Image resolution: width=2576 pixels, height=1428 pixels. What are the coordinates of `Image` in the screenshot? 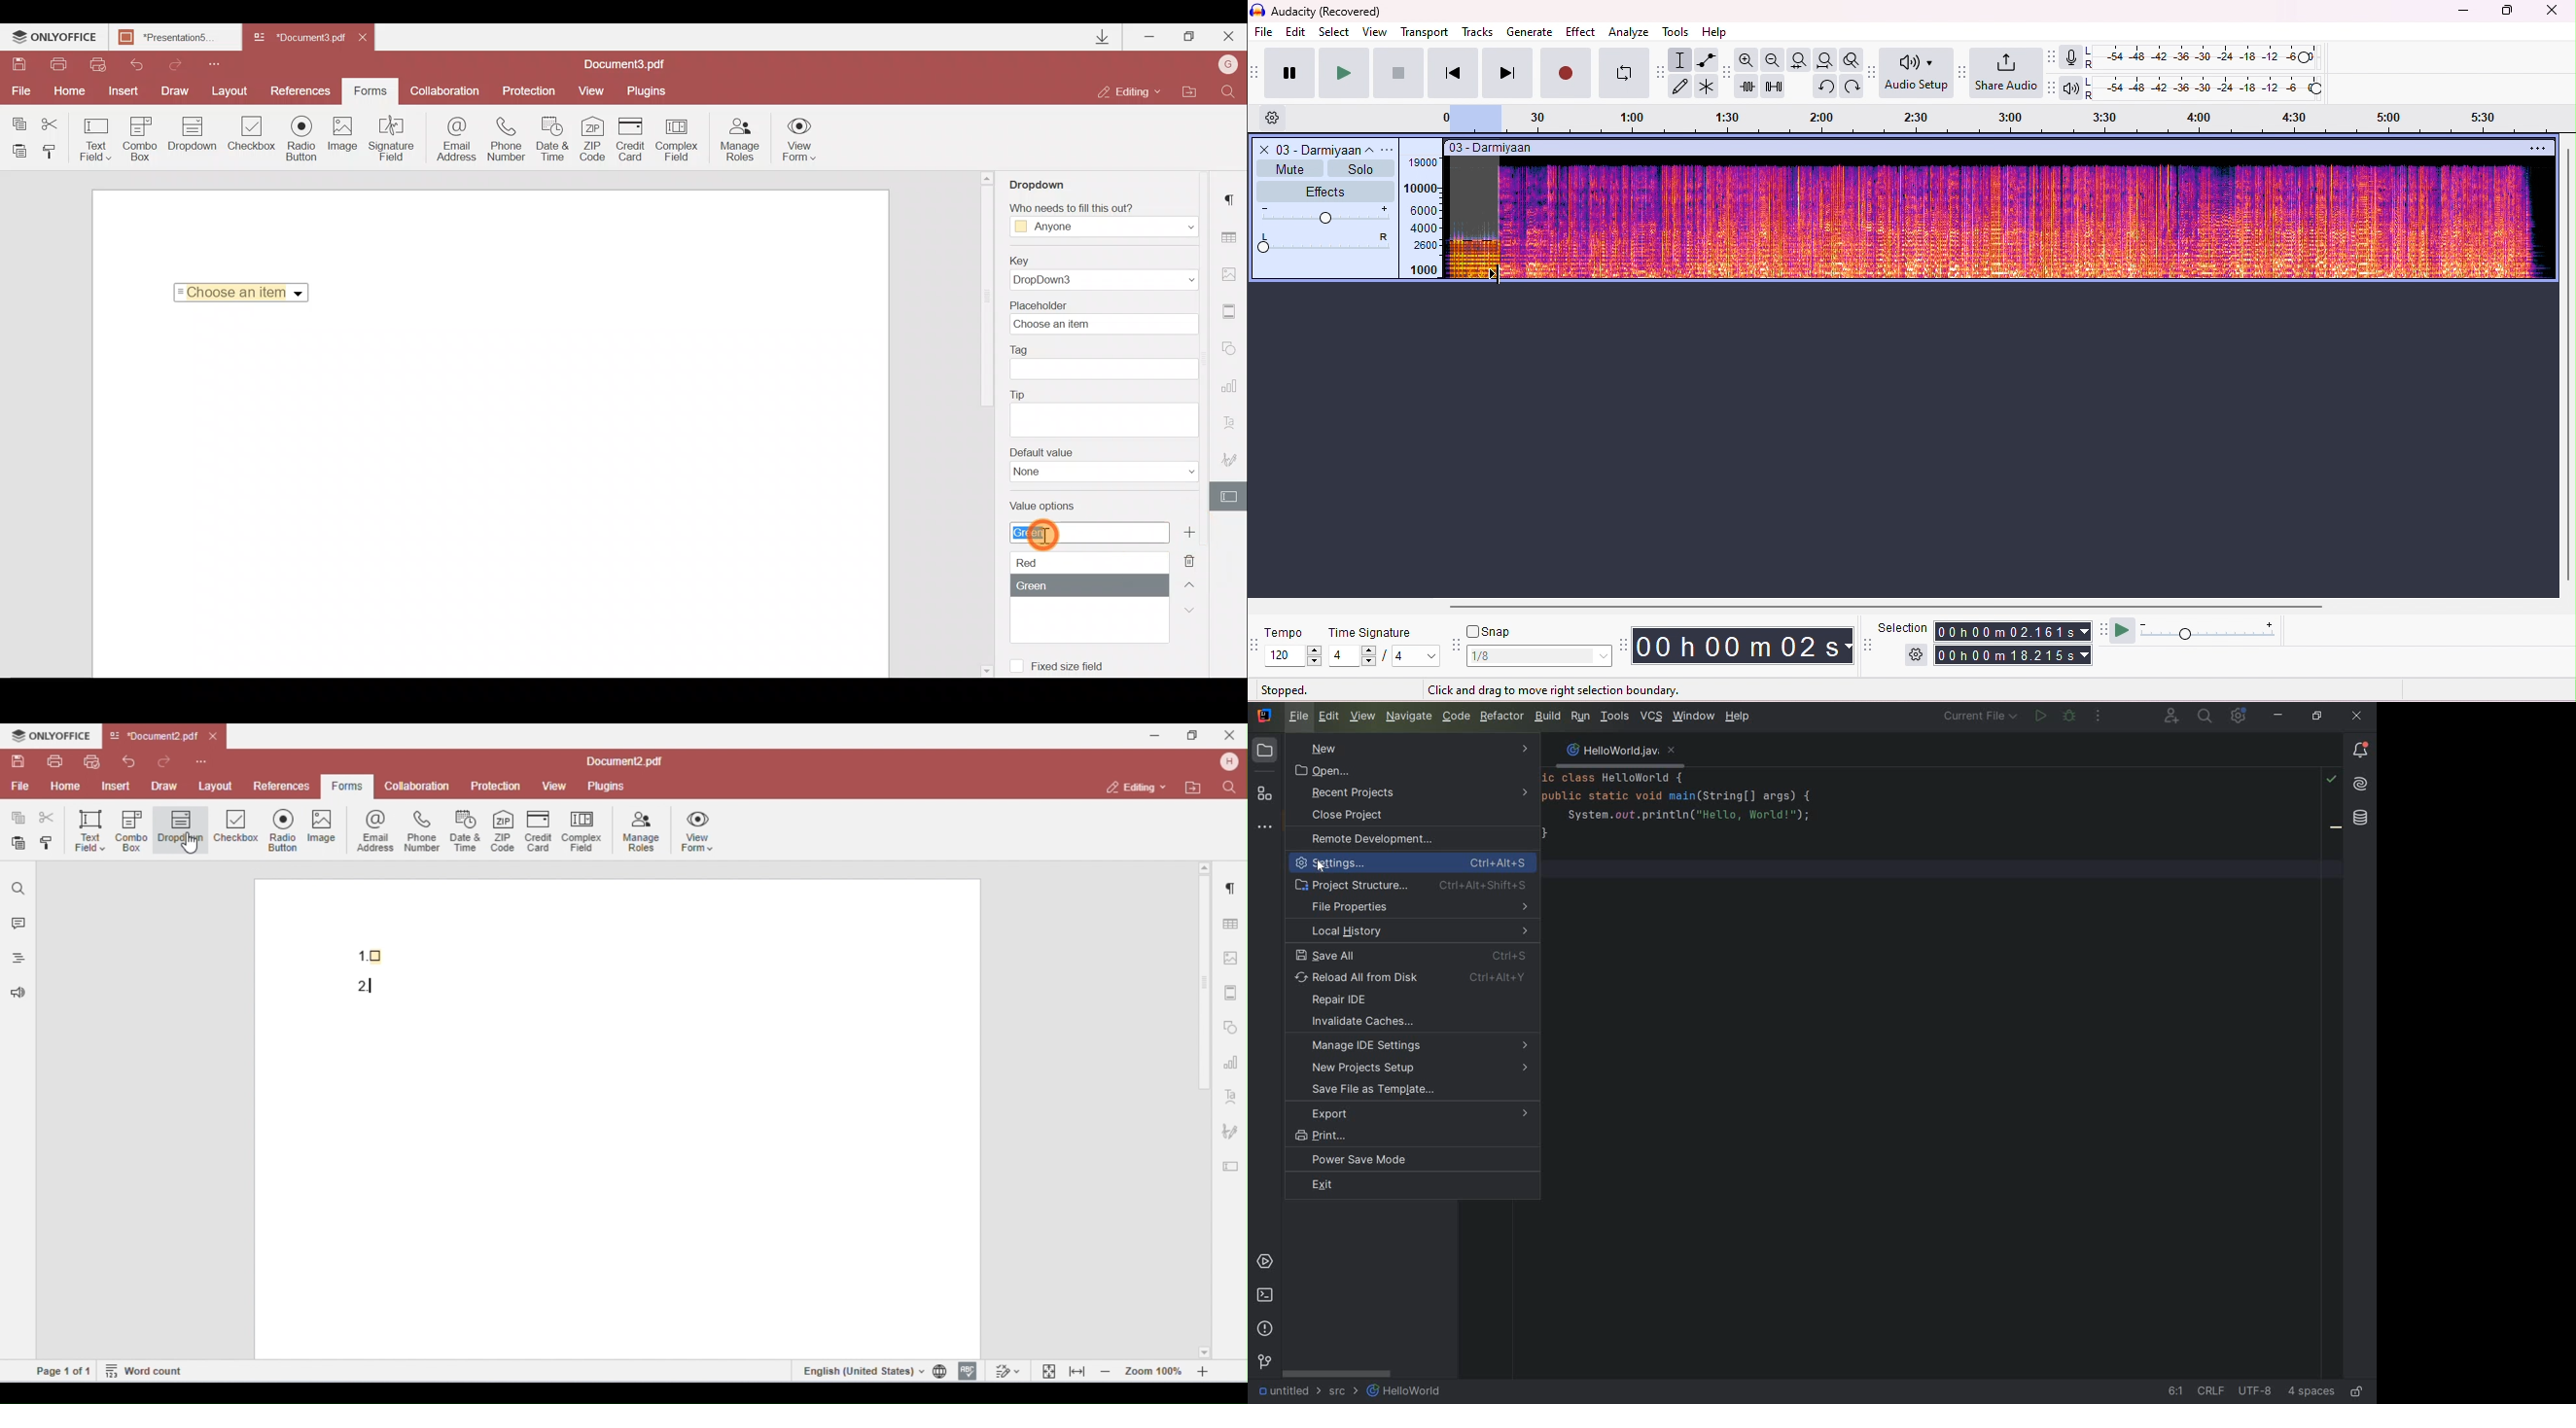 It's located at (346, 138).